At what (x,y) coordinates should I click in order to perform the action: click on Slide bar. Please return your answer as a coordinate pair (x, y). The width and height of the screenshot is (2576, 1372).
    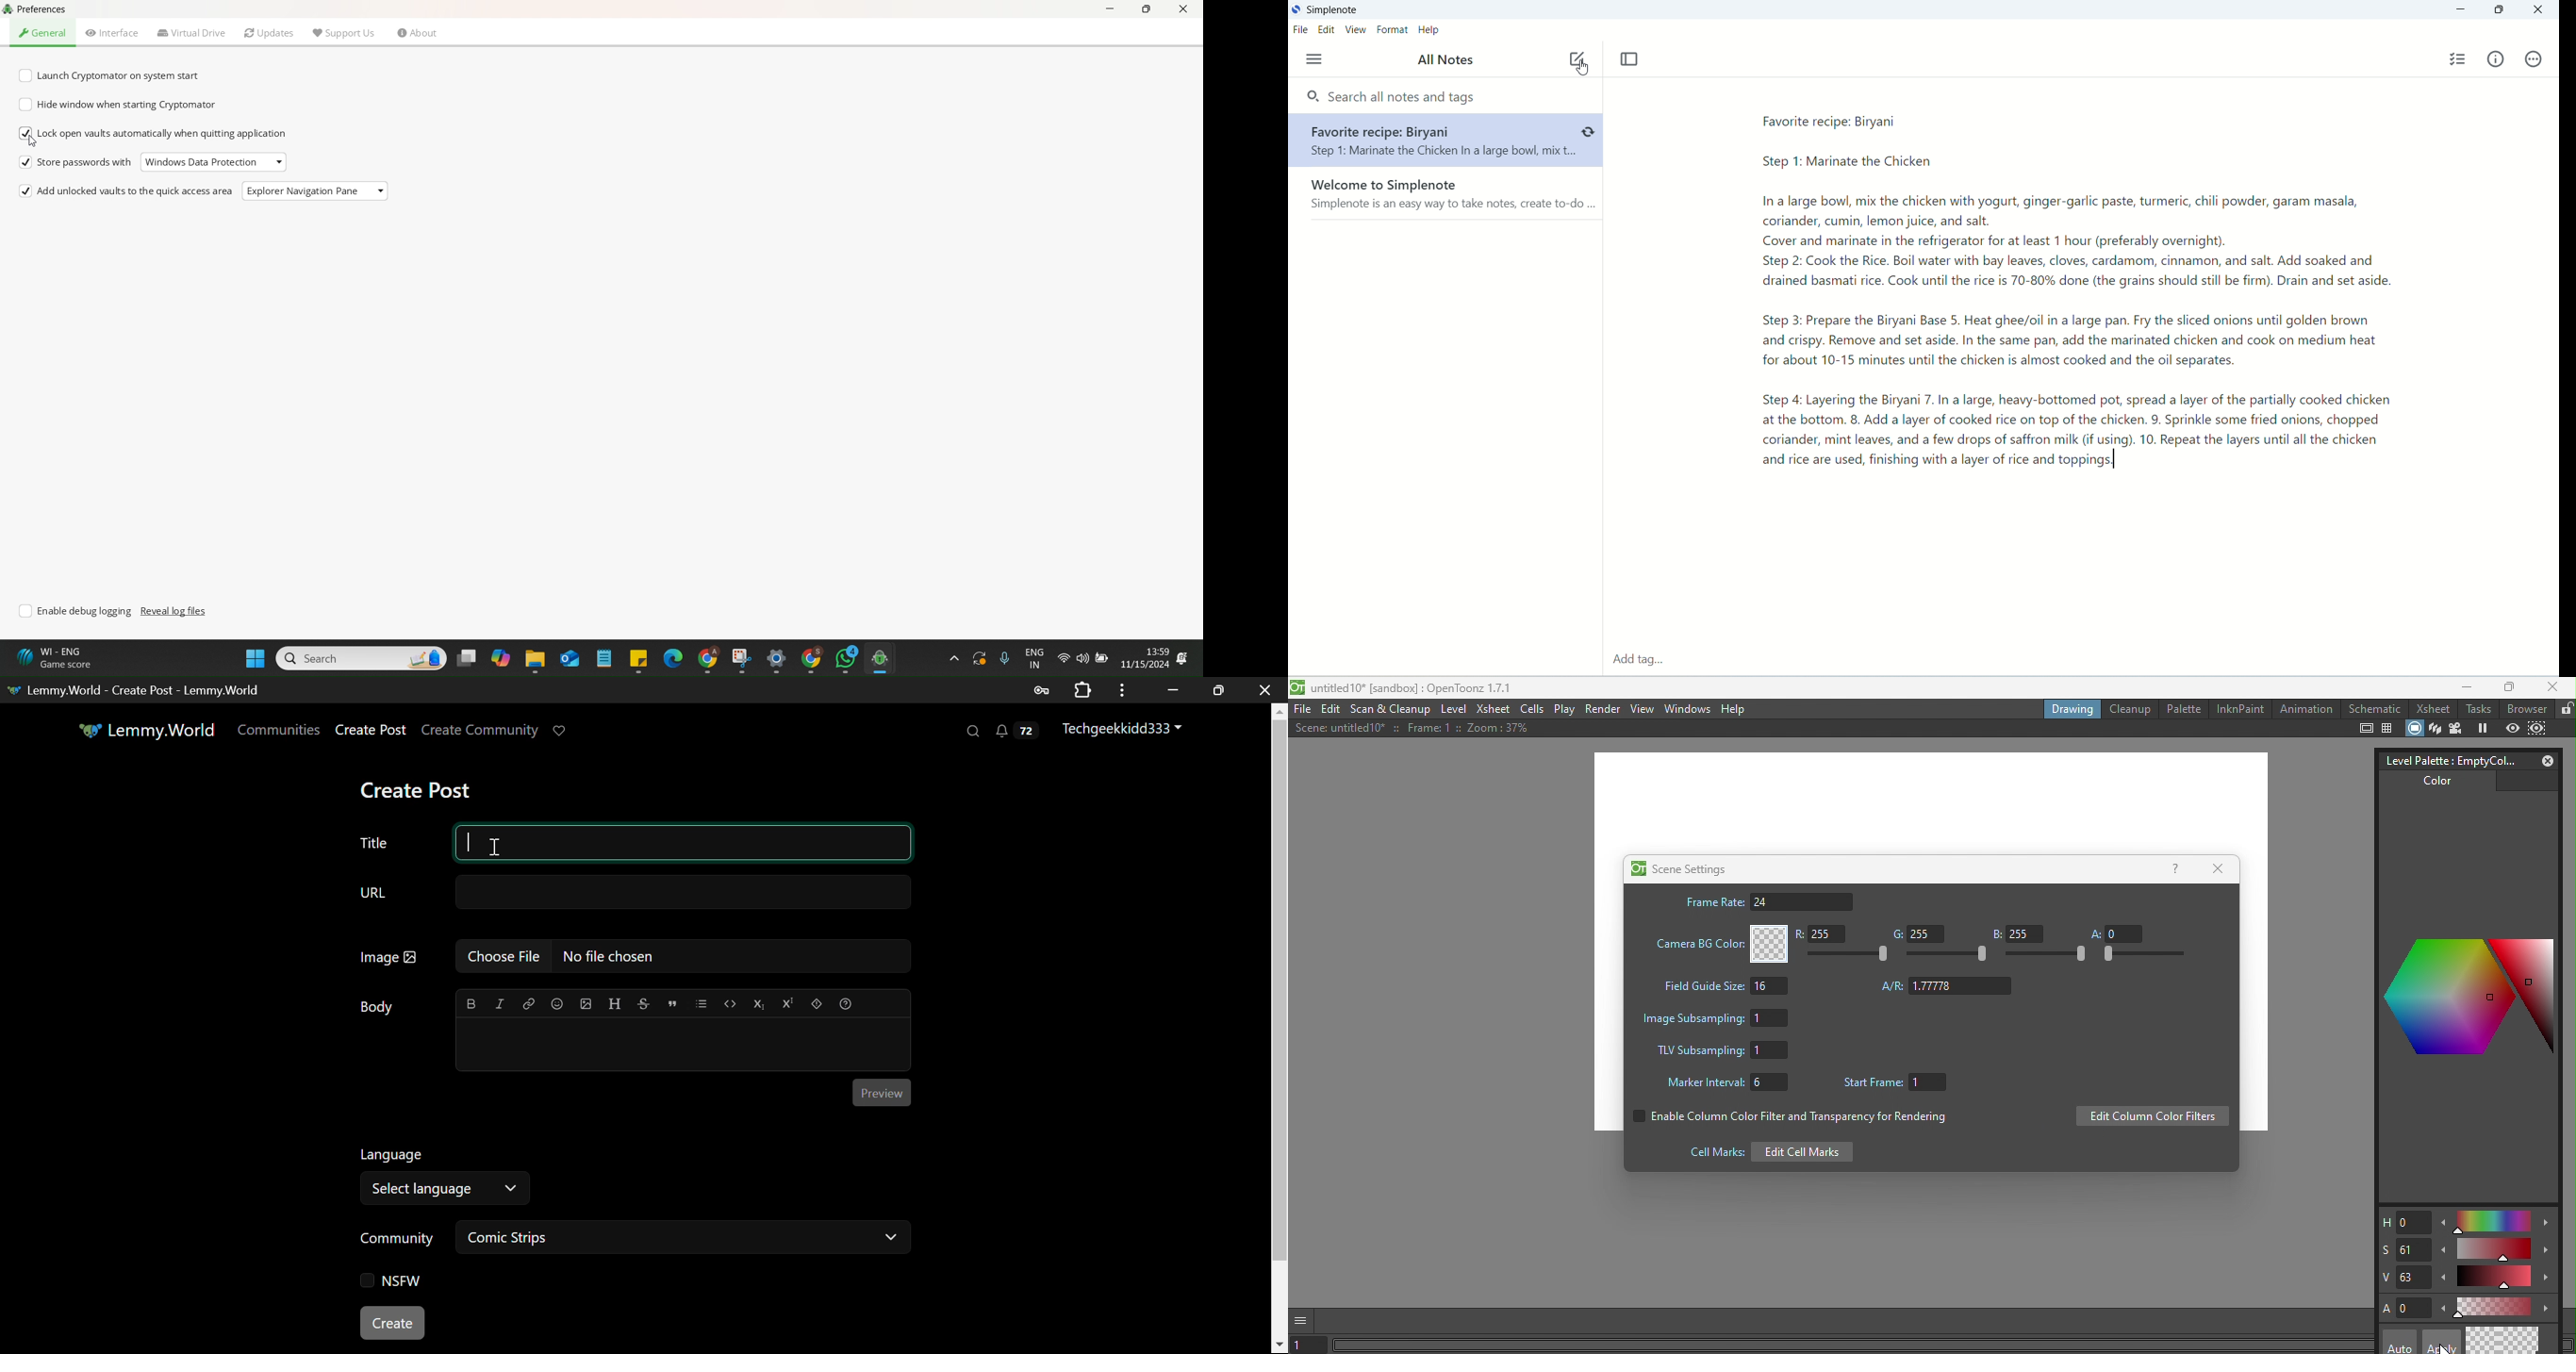
    Looking at the image, I should click on (1852, 954).